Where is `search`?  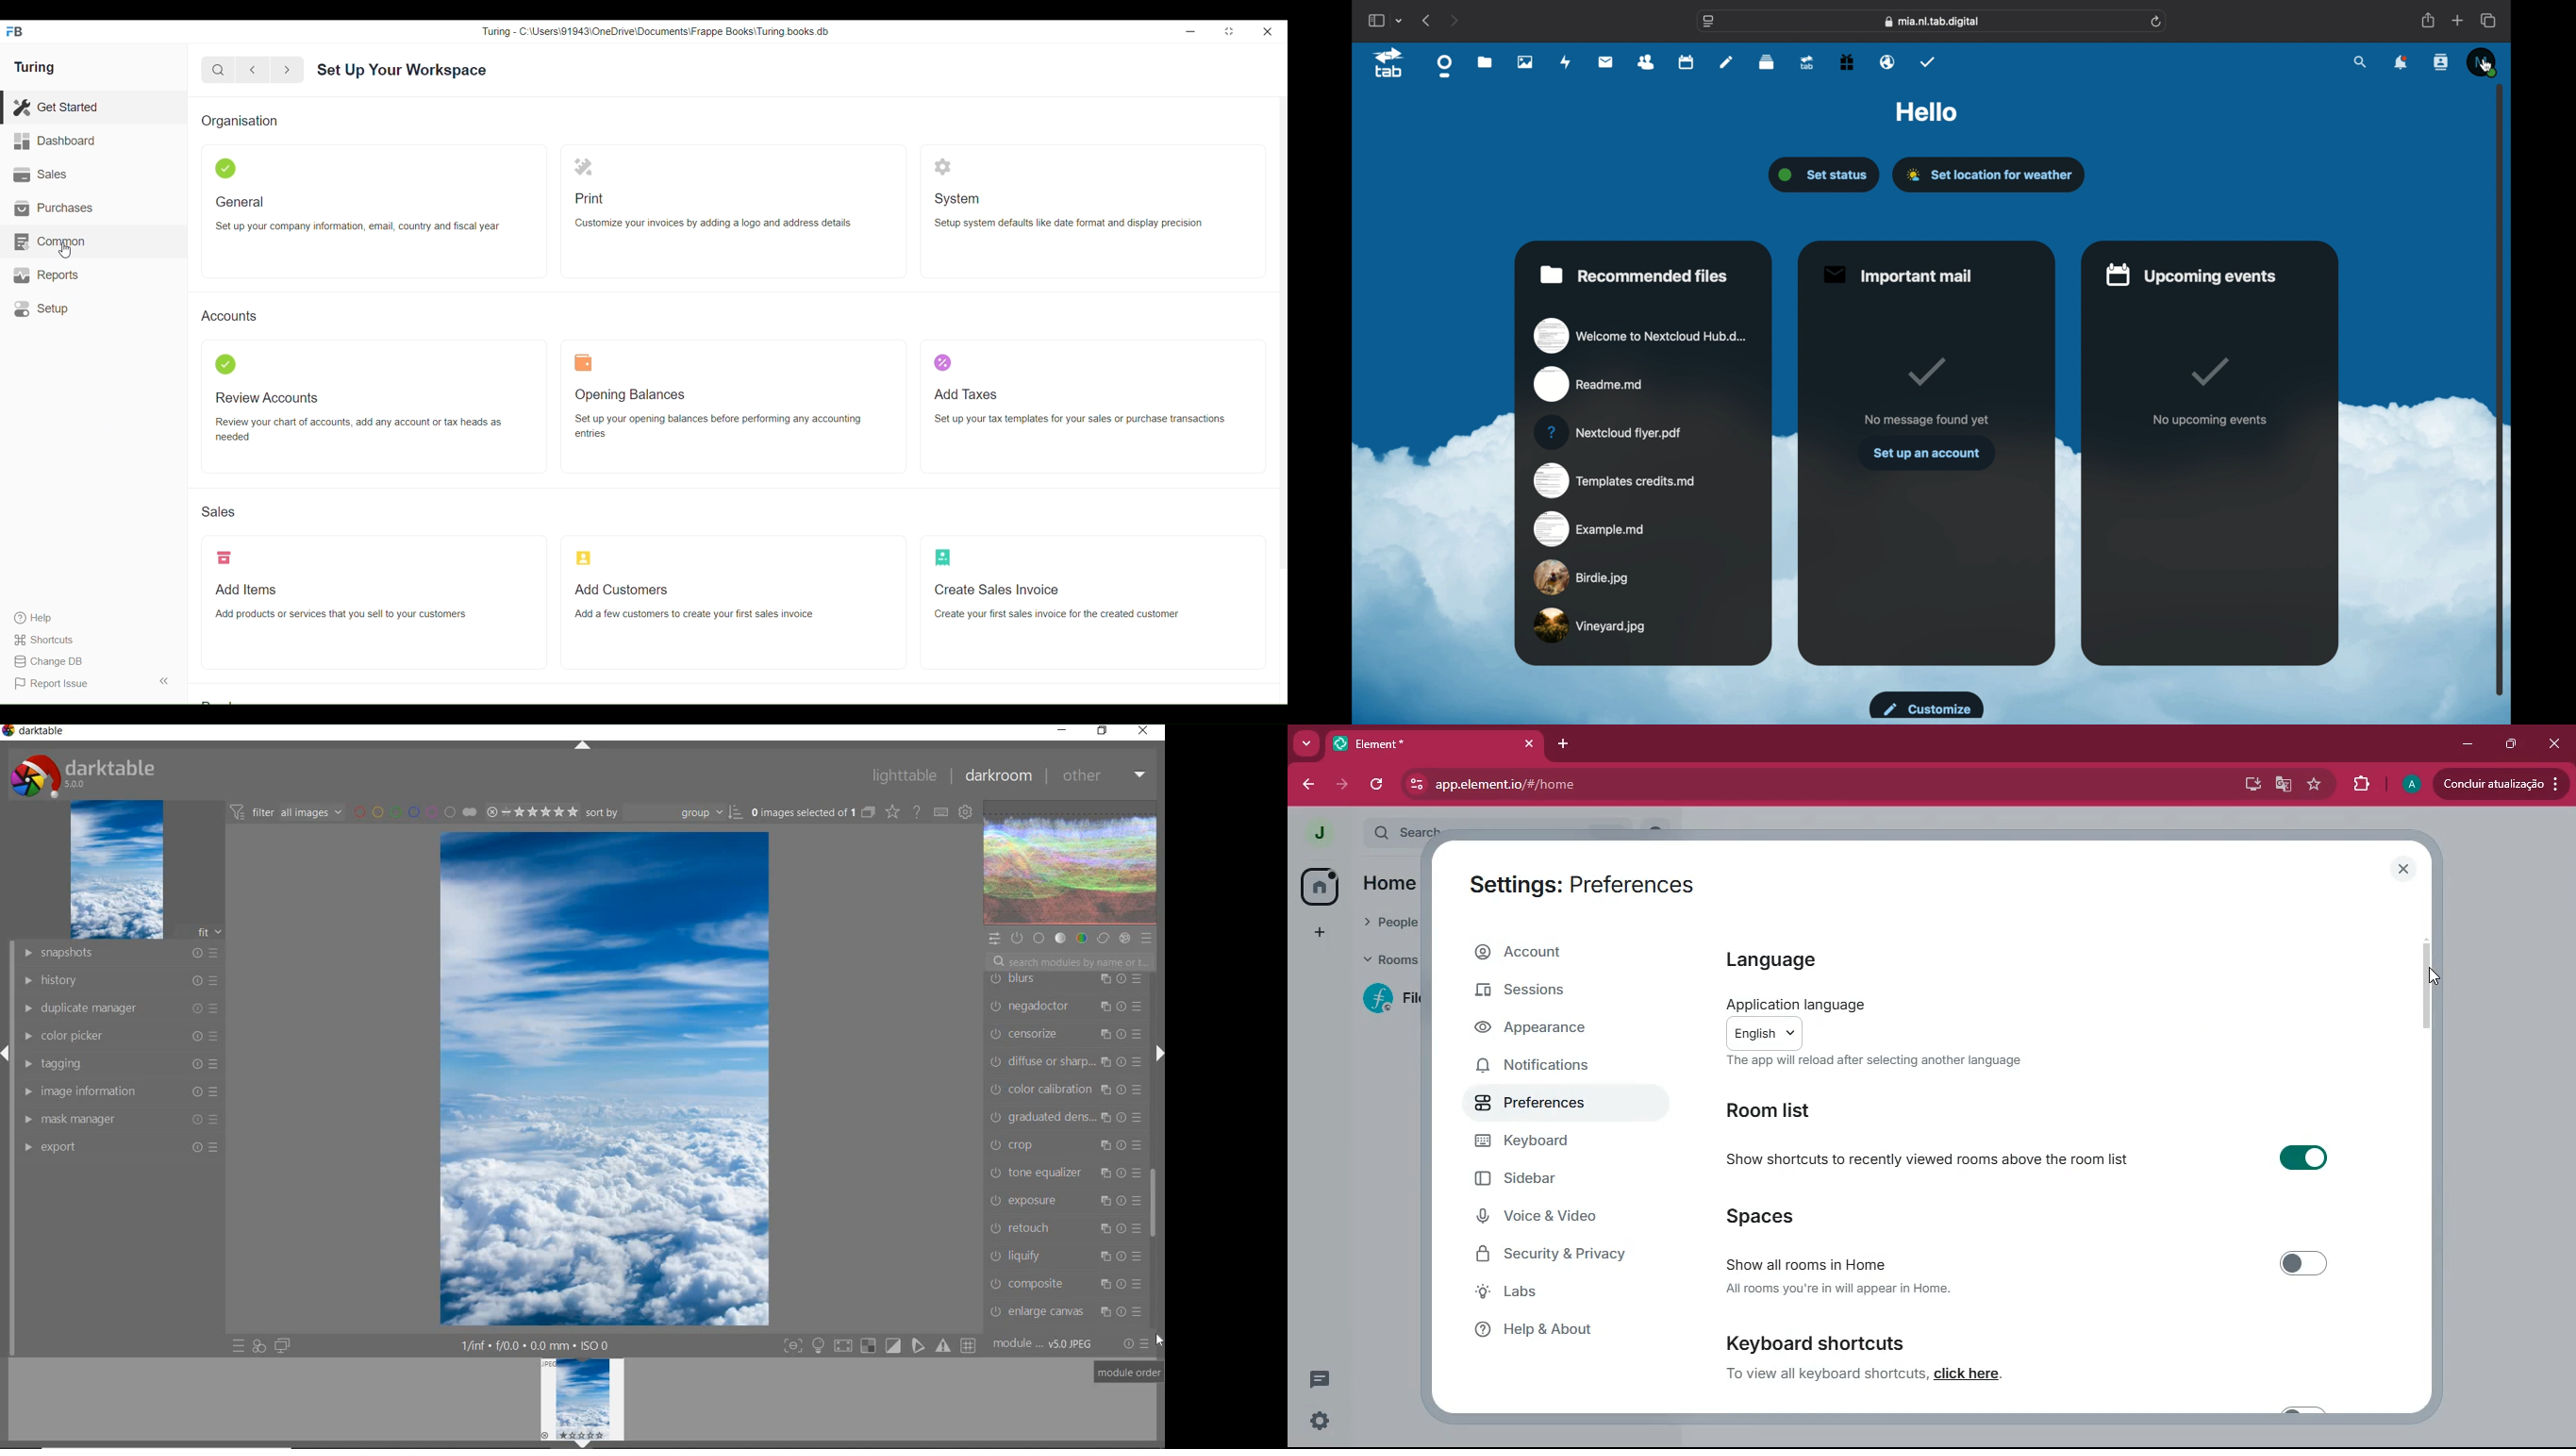 search is located at coordinates (2361, 61).